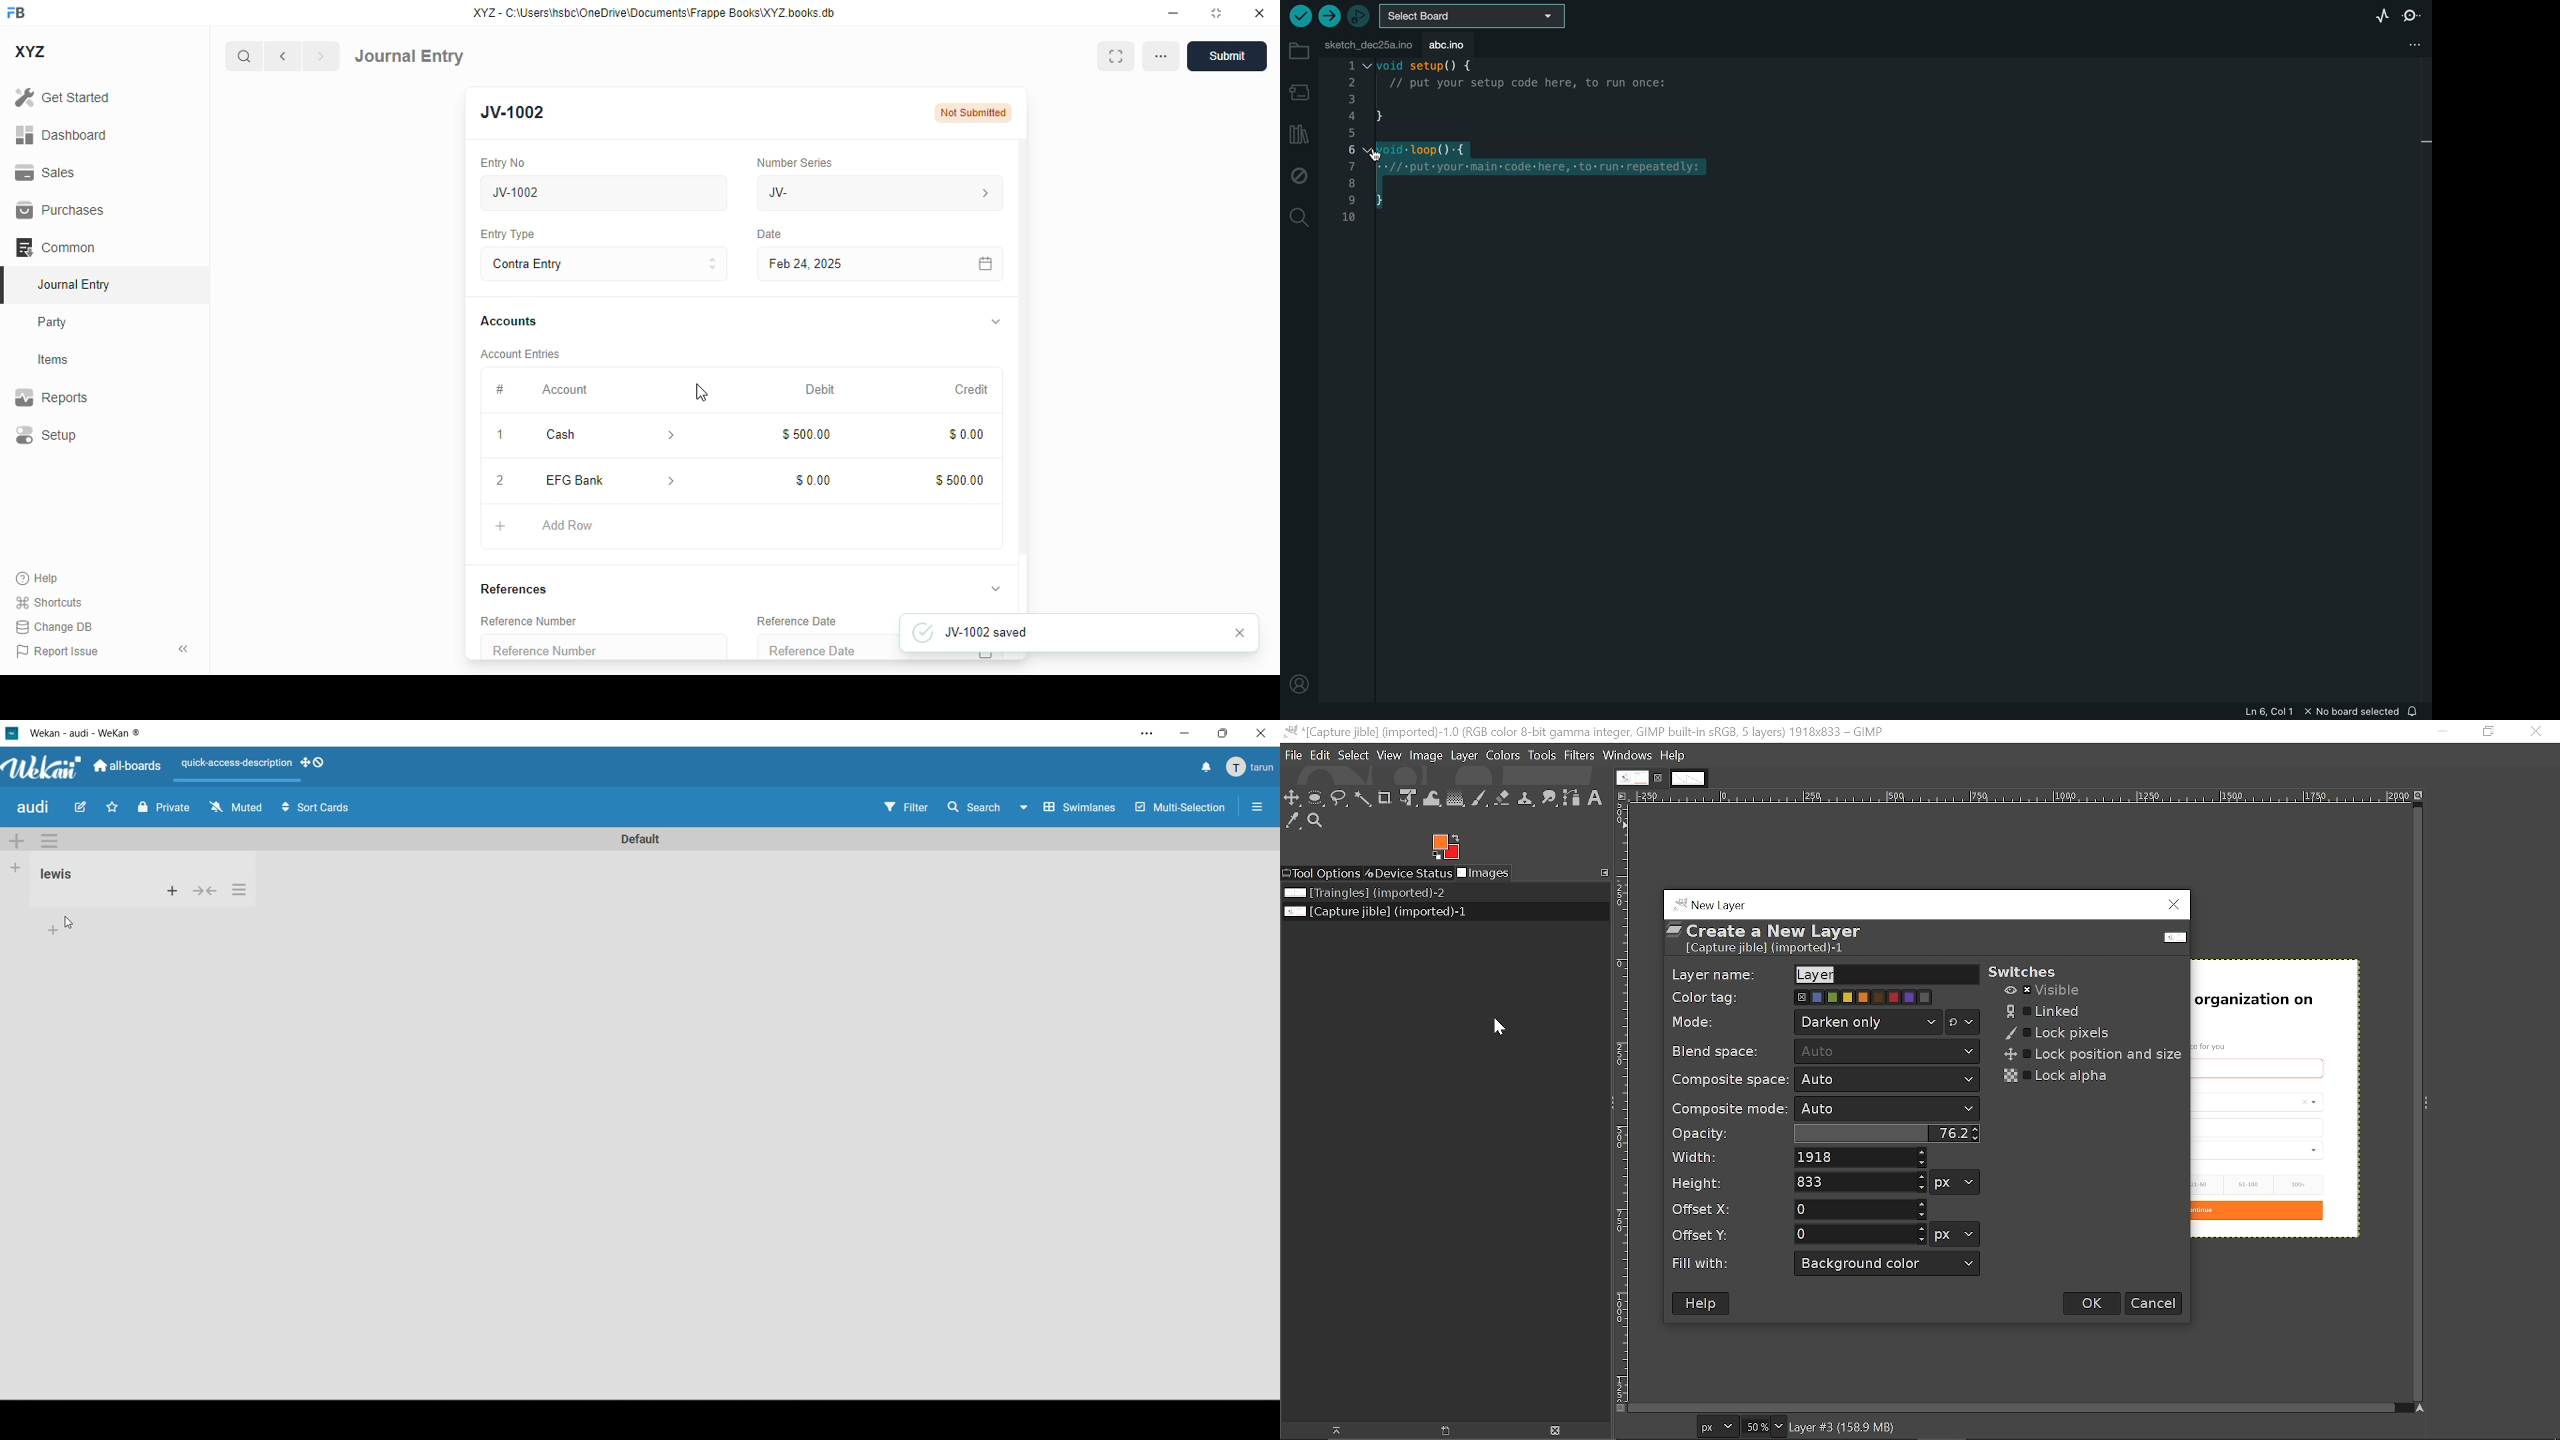  I want to click on audi, so click(35, 808).